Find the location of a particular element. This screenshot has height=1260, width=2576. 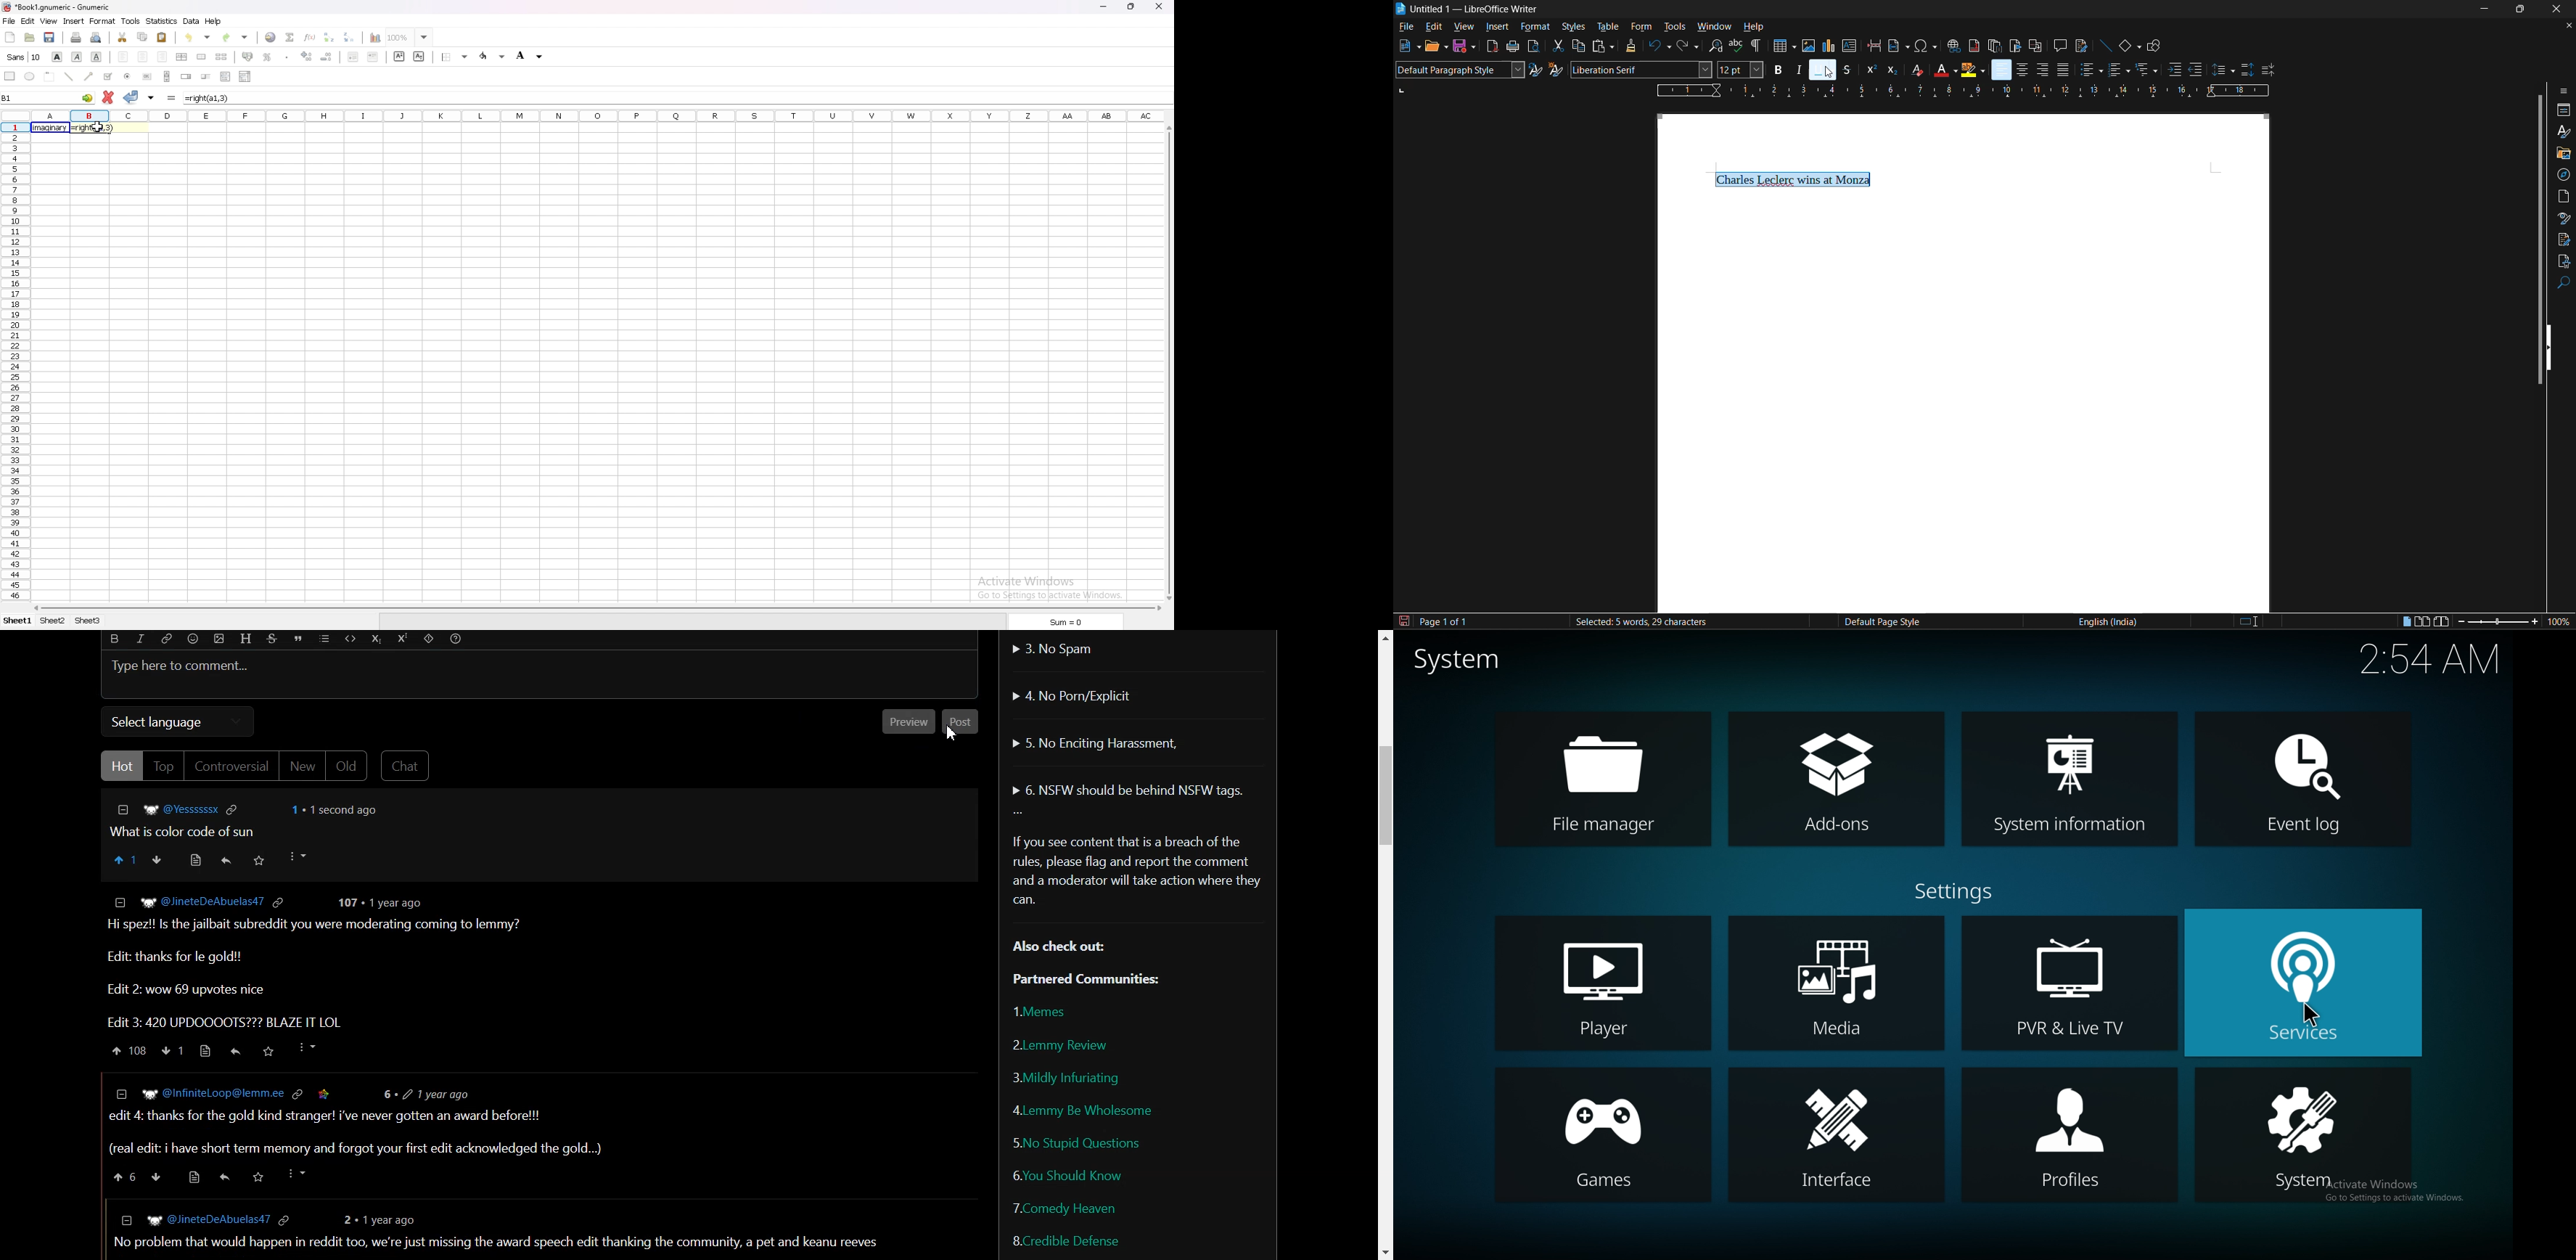

subscript is located at coordinates (419, 56).